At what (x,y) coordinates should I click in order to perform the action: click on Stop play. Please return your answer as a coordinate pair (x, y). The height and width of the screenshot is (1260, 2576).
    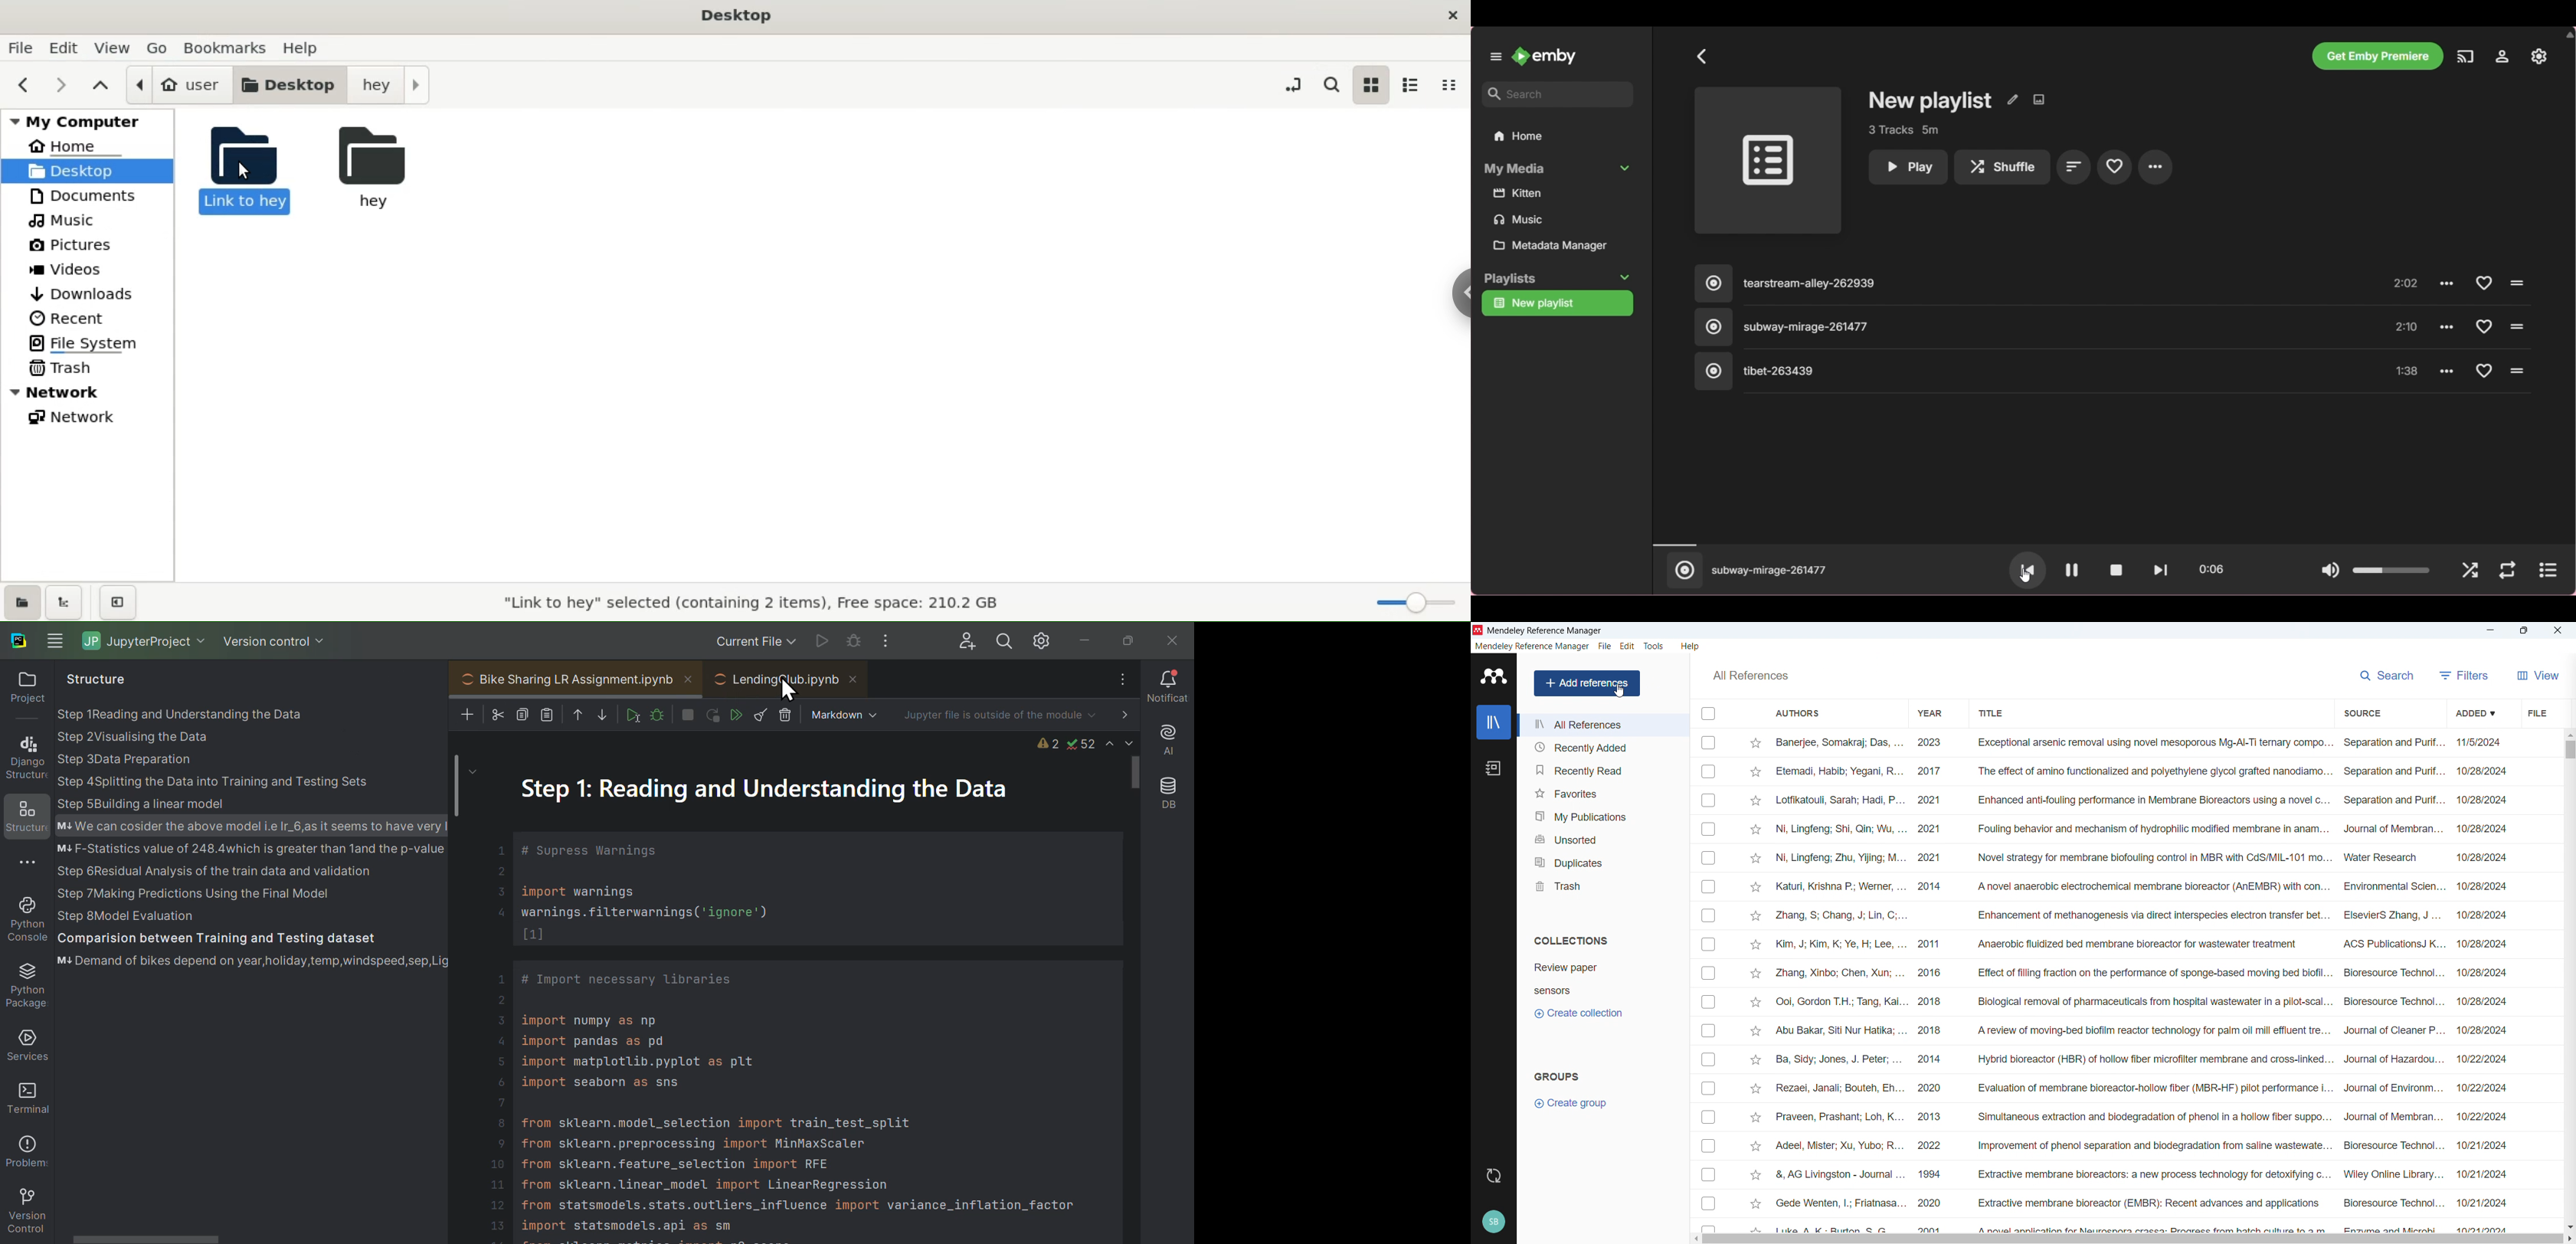
    Looking at the image, I should click on (2116, 570).